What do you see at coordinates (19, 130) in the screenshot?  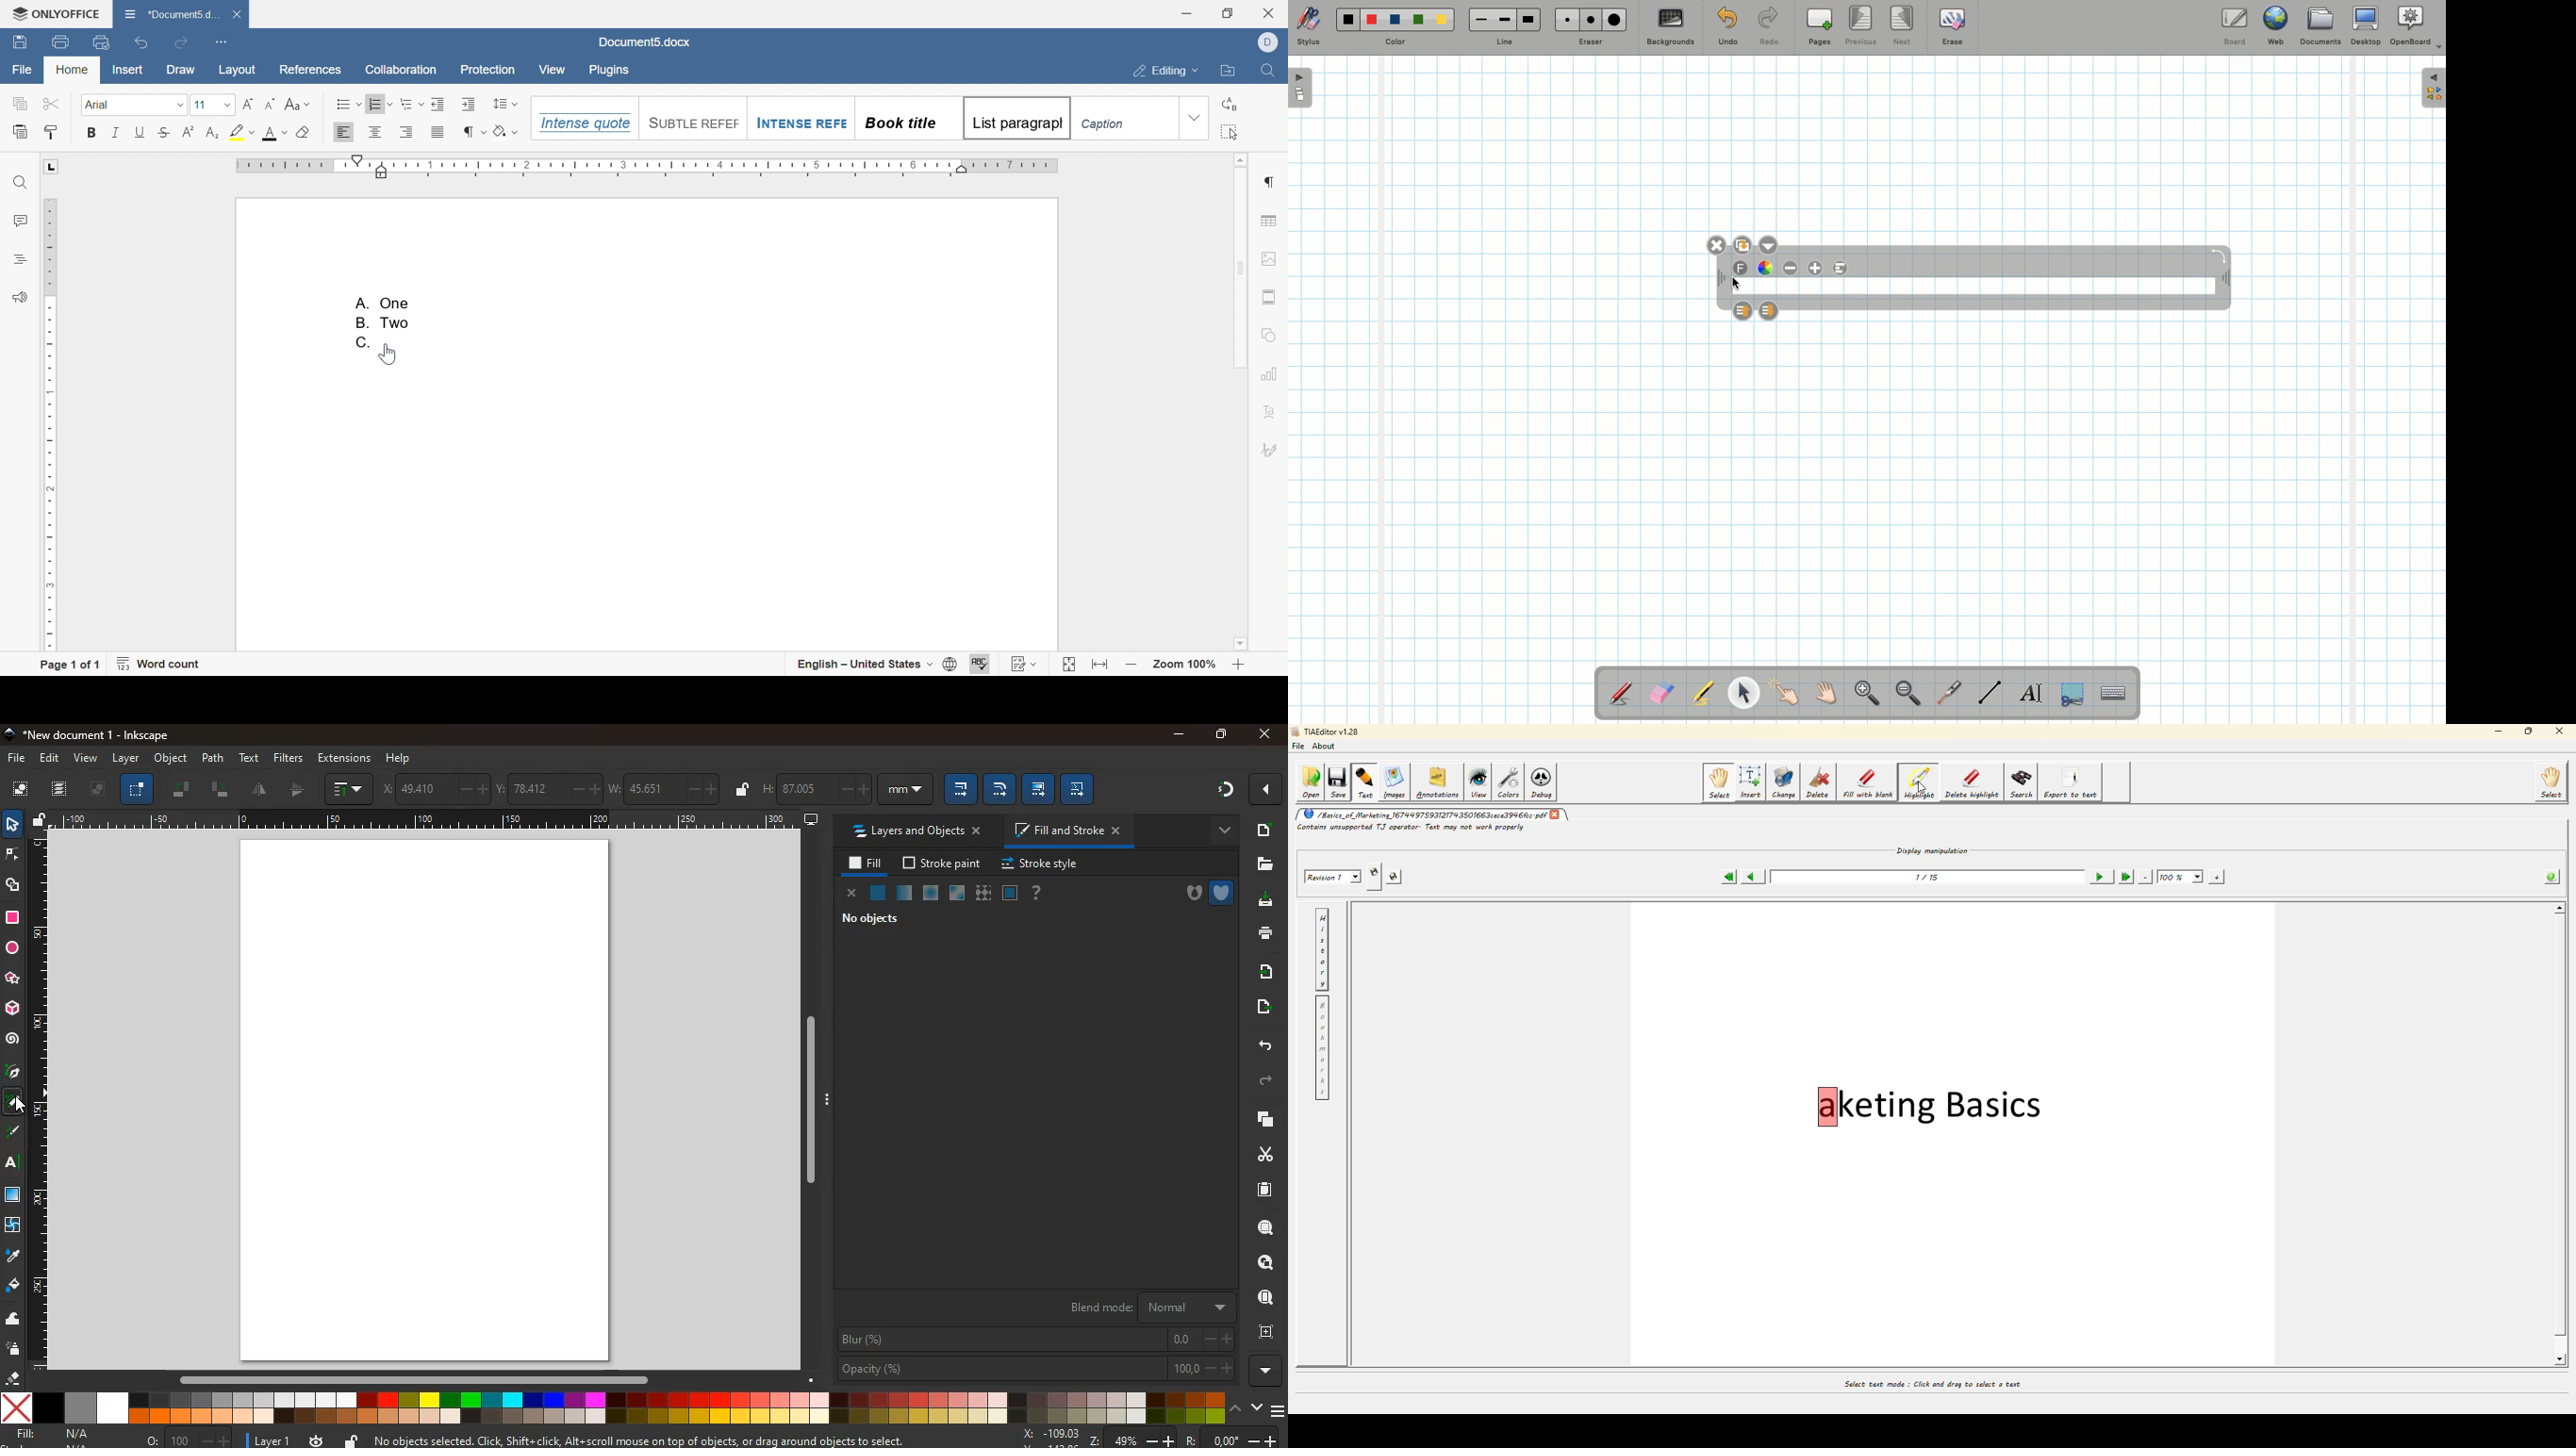 I see `paste` at bounding box center [19, 130].